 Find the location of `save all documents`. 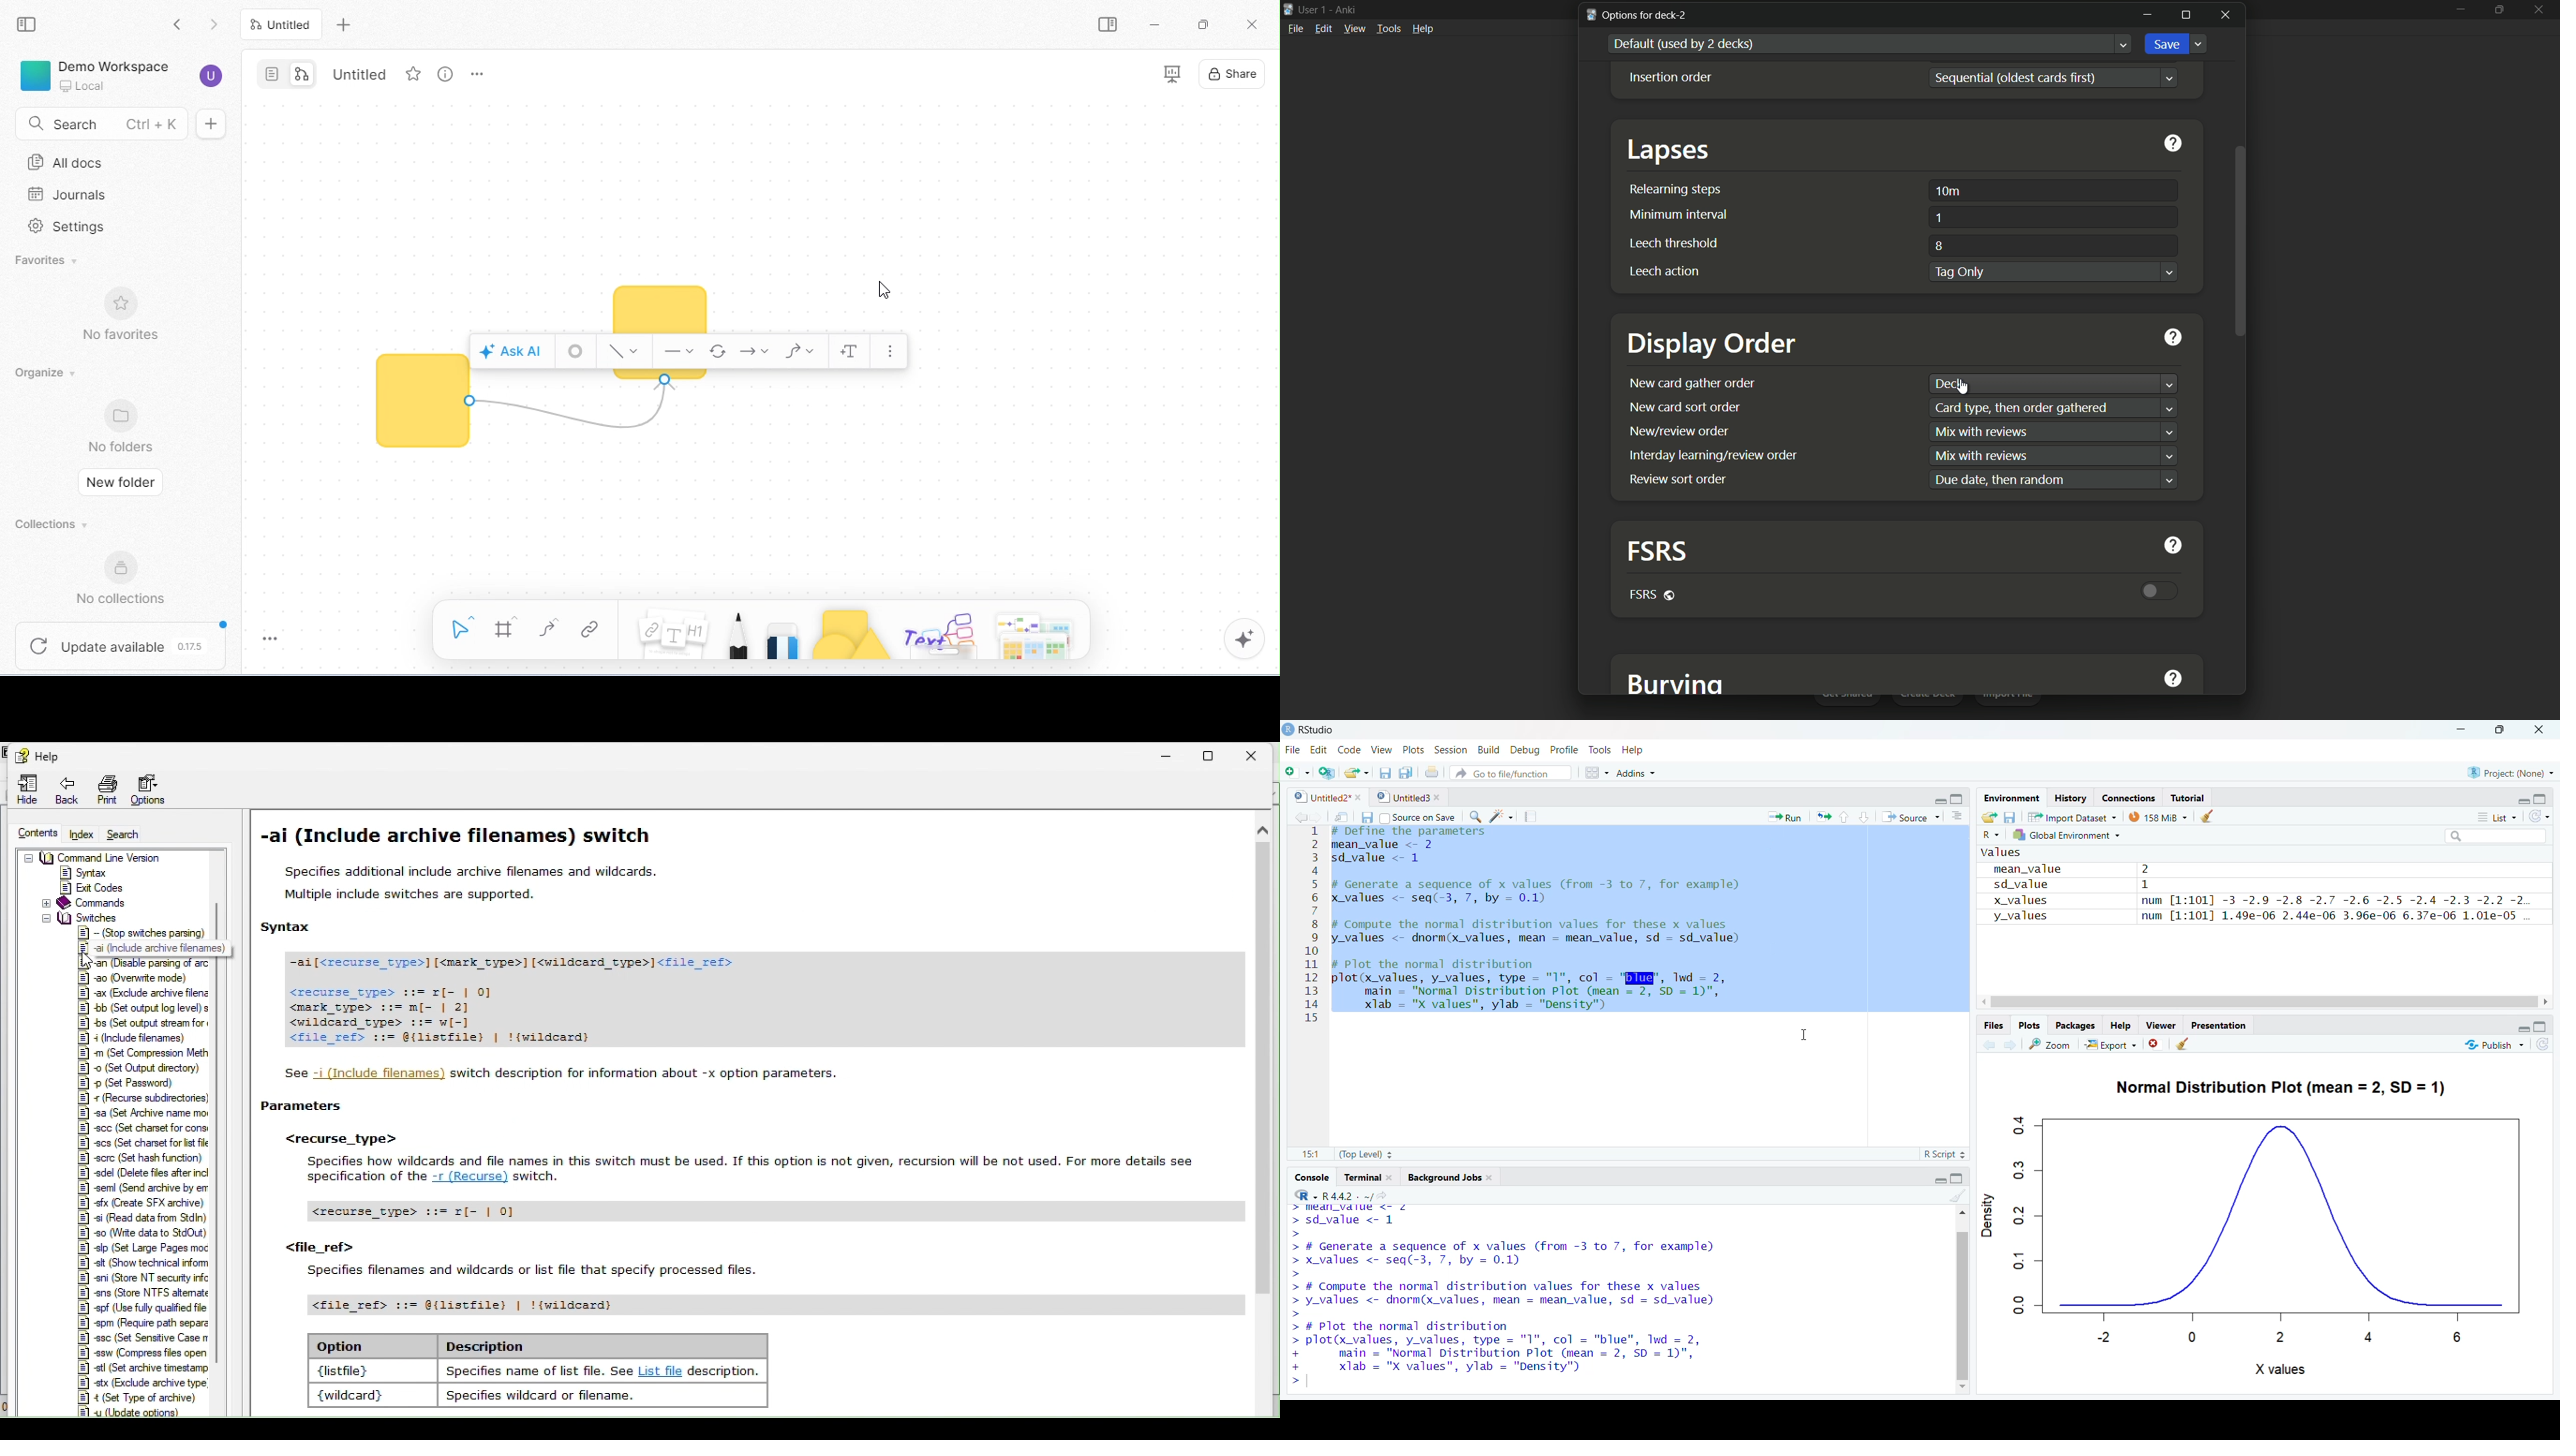

save all documents is located at coordinates (1403, 771).